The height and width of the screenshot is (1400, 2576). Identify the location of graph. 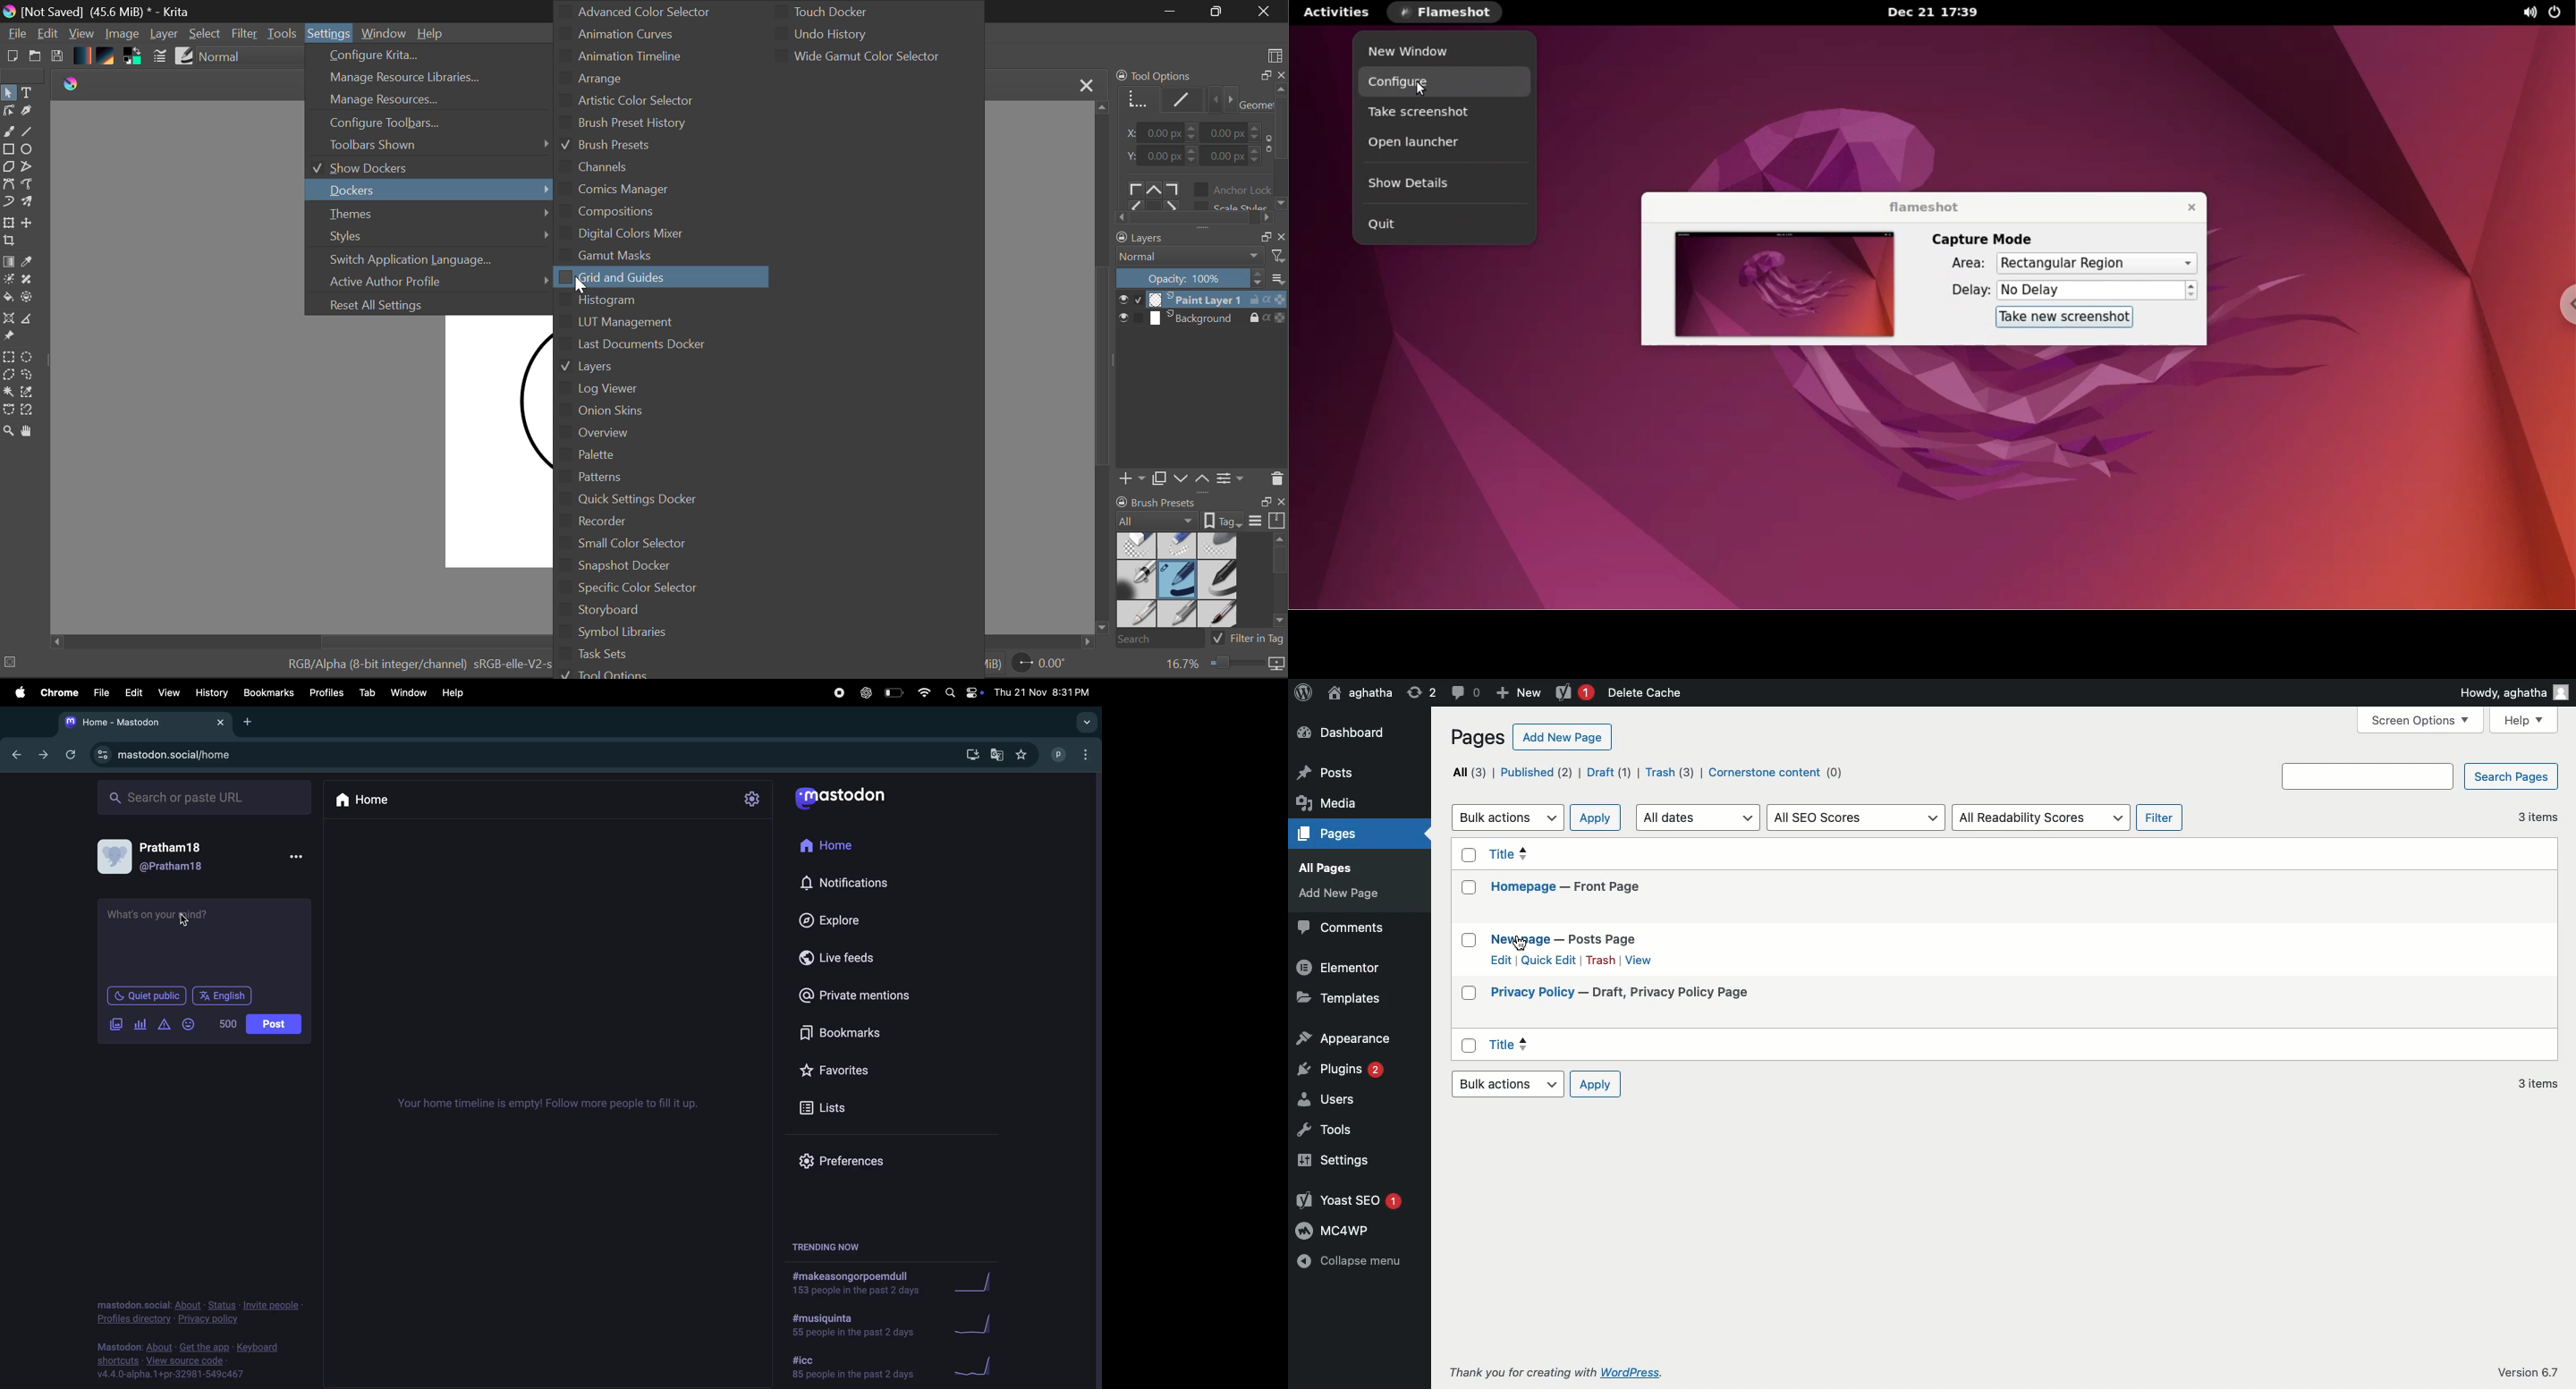
(972, 1368).